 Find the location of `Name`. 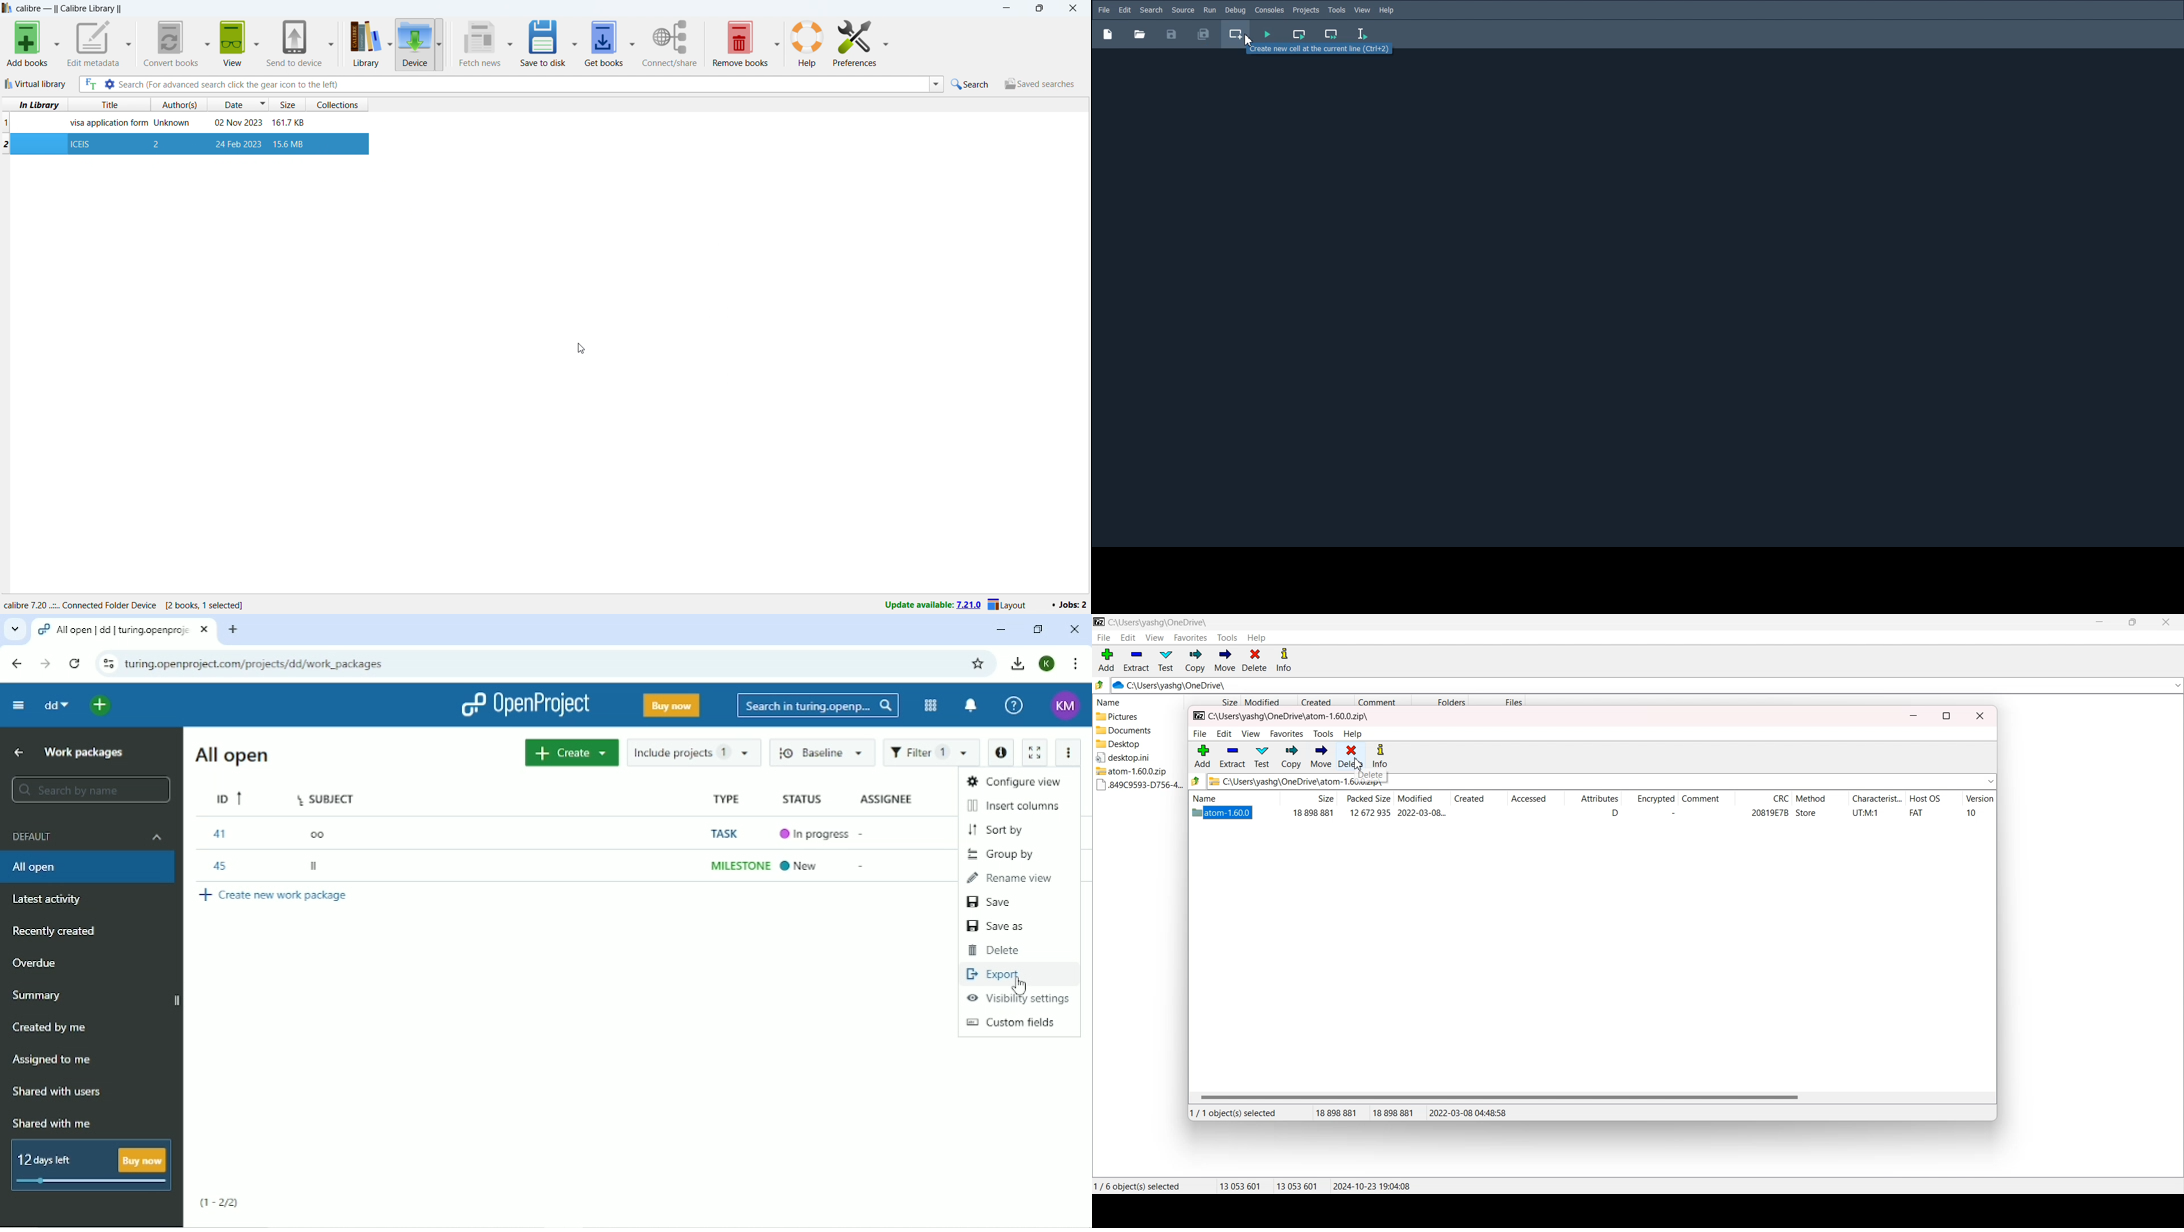

Name is located at coordinates (1231, 798).